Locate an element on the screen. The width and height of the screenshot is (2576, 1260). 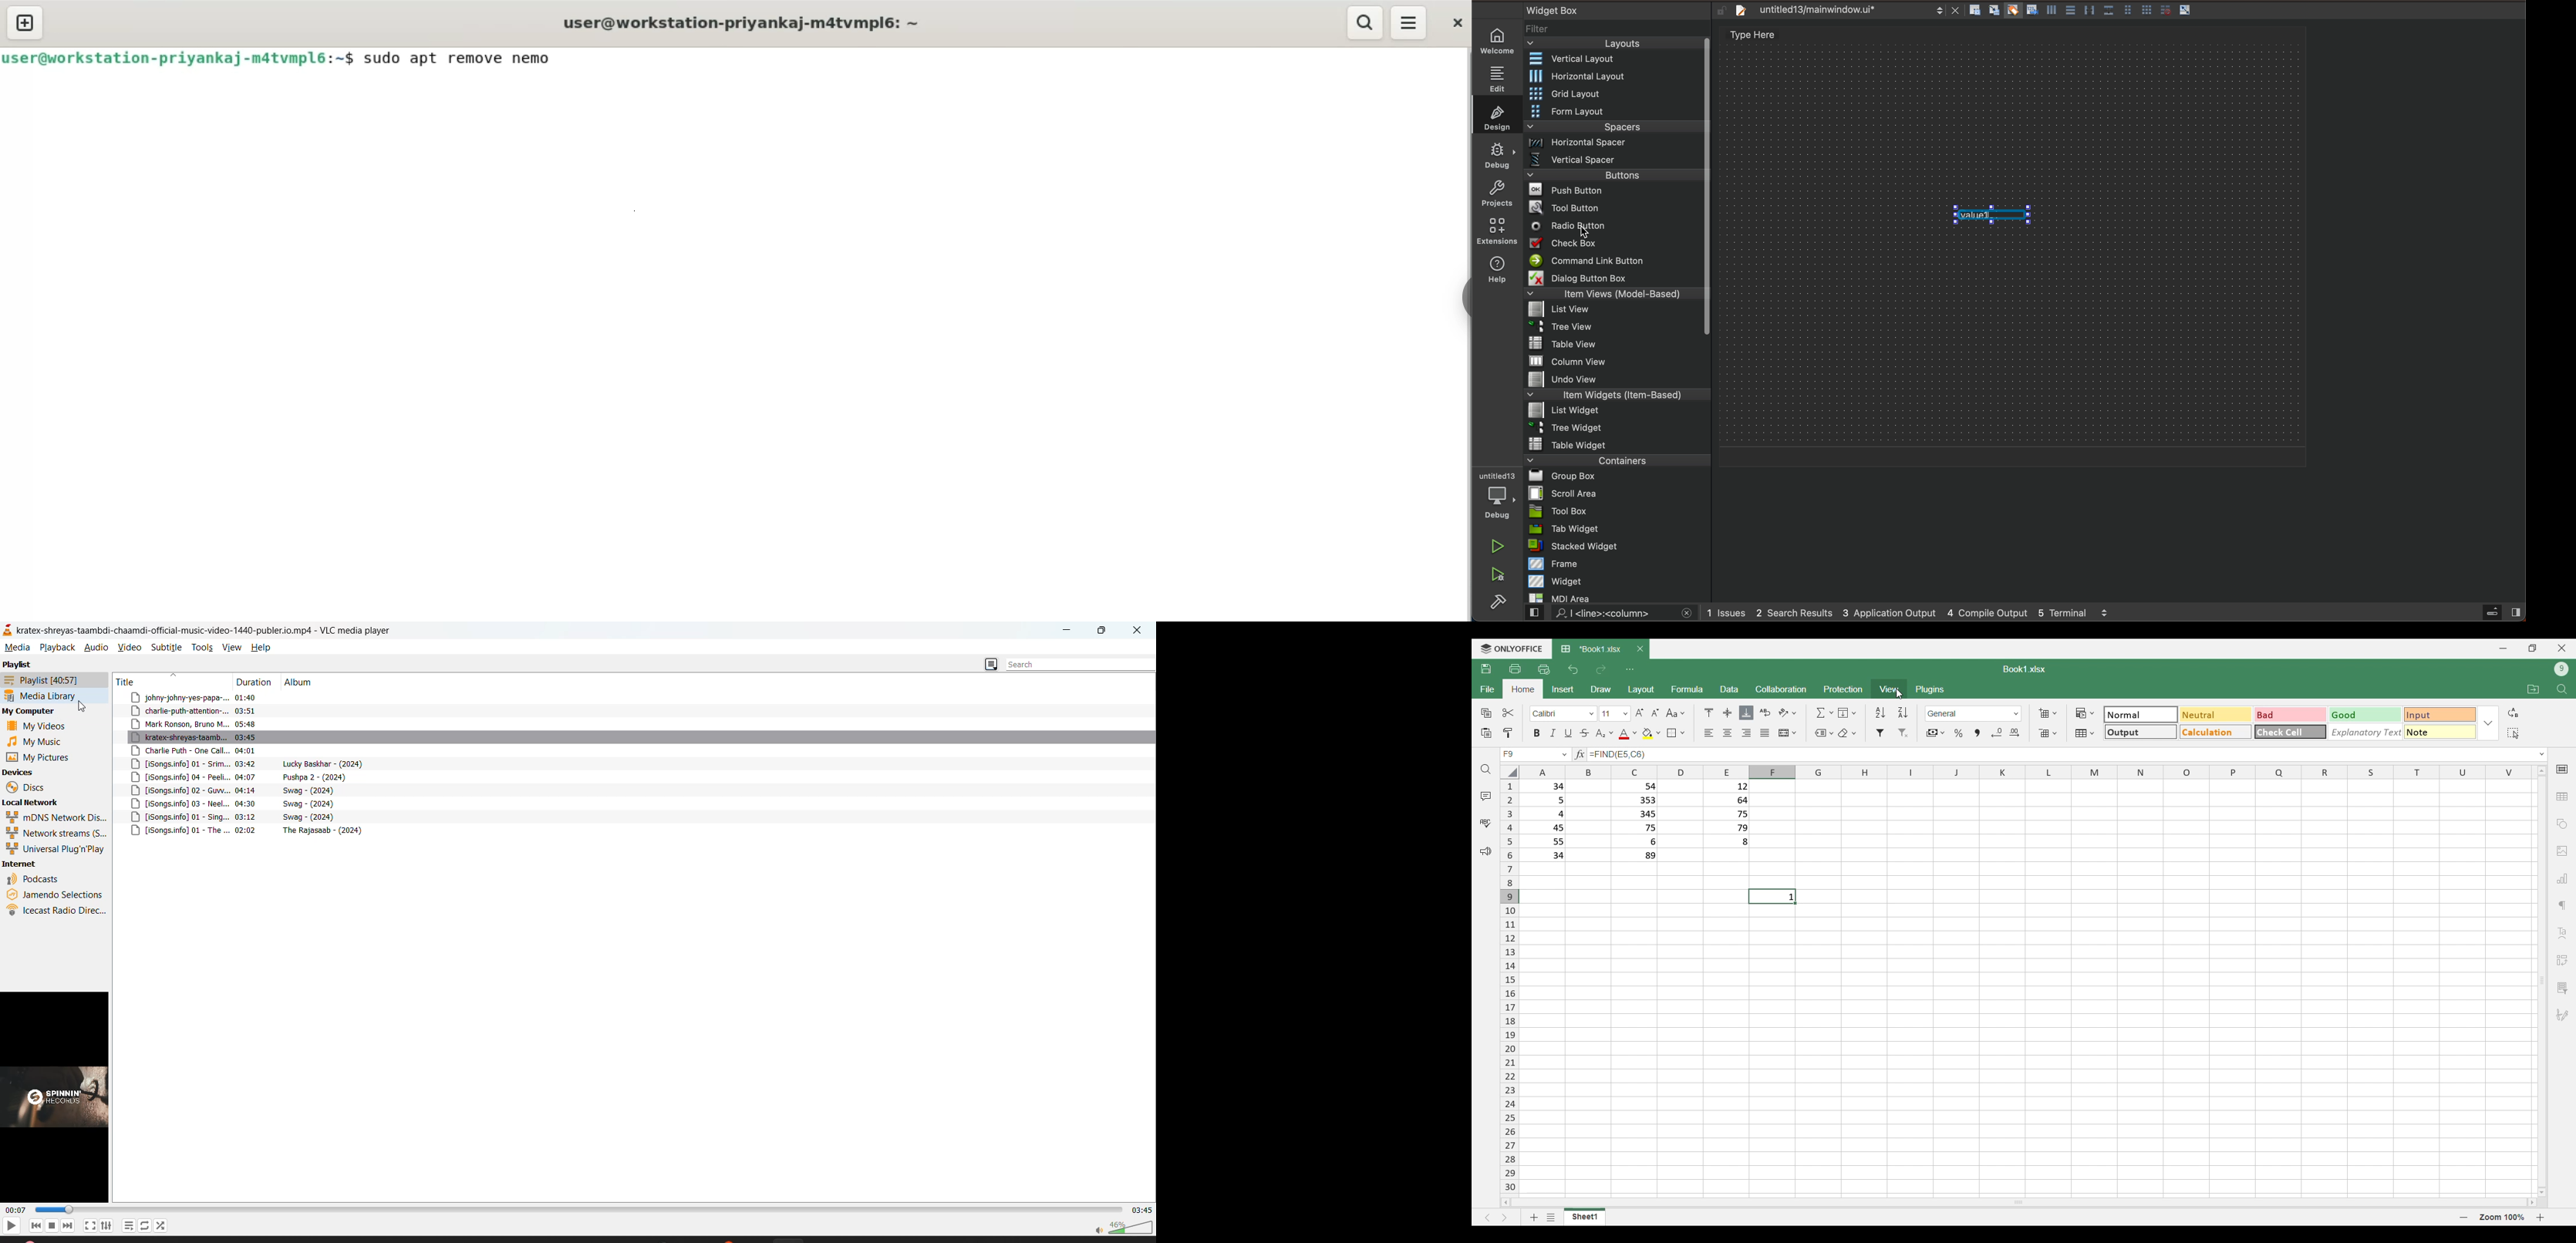
maximize is located at coordinates (1106, 631).